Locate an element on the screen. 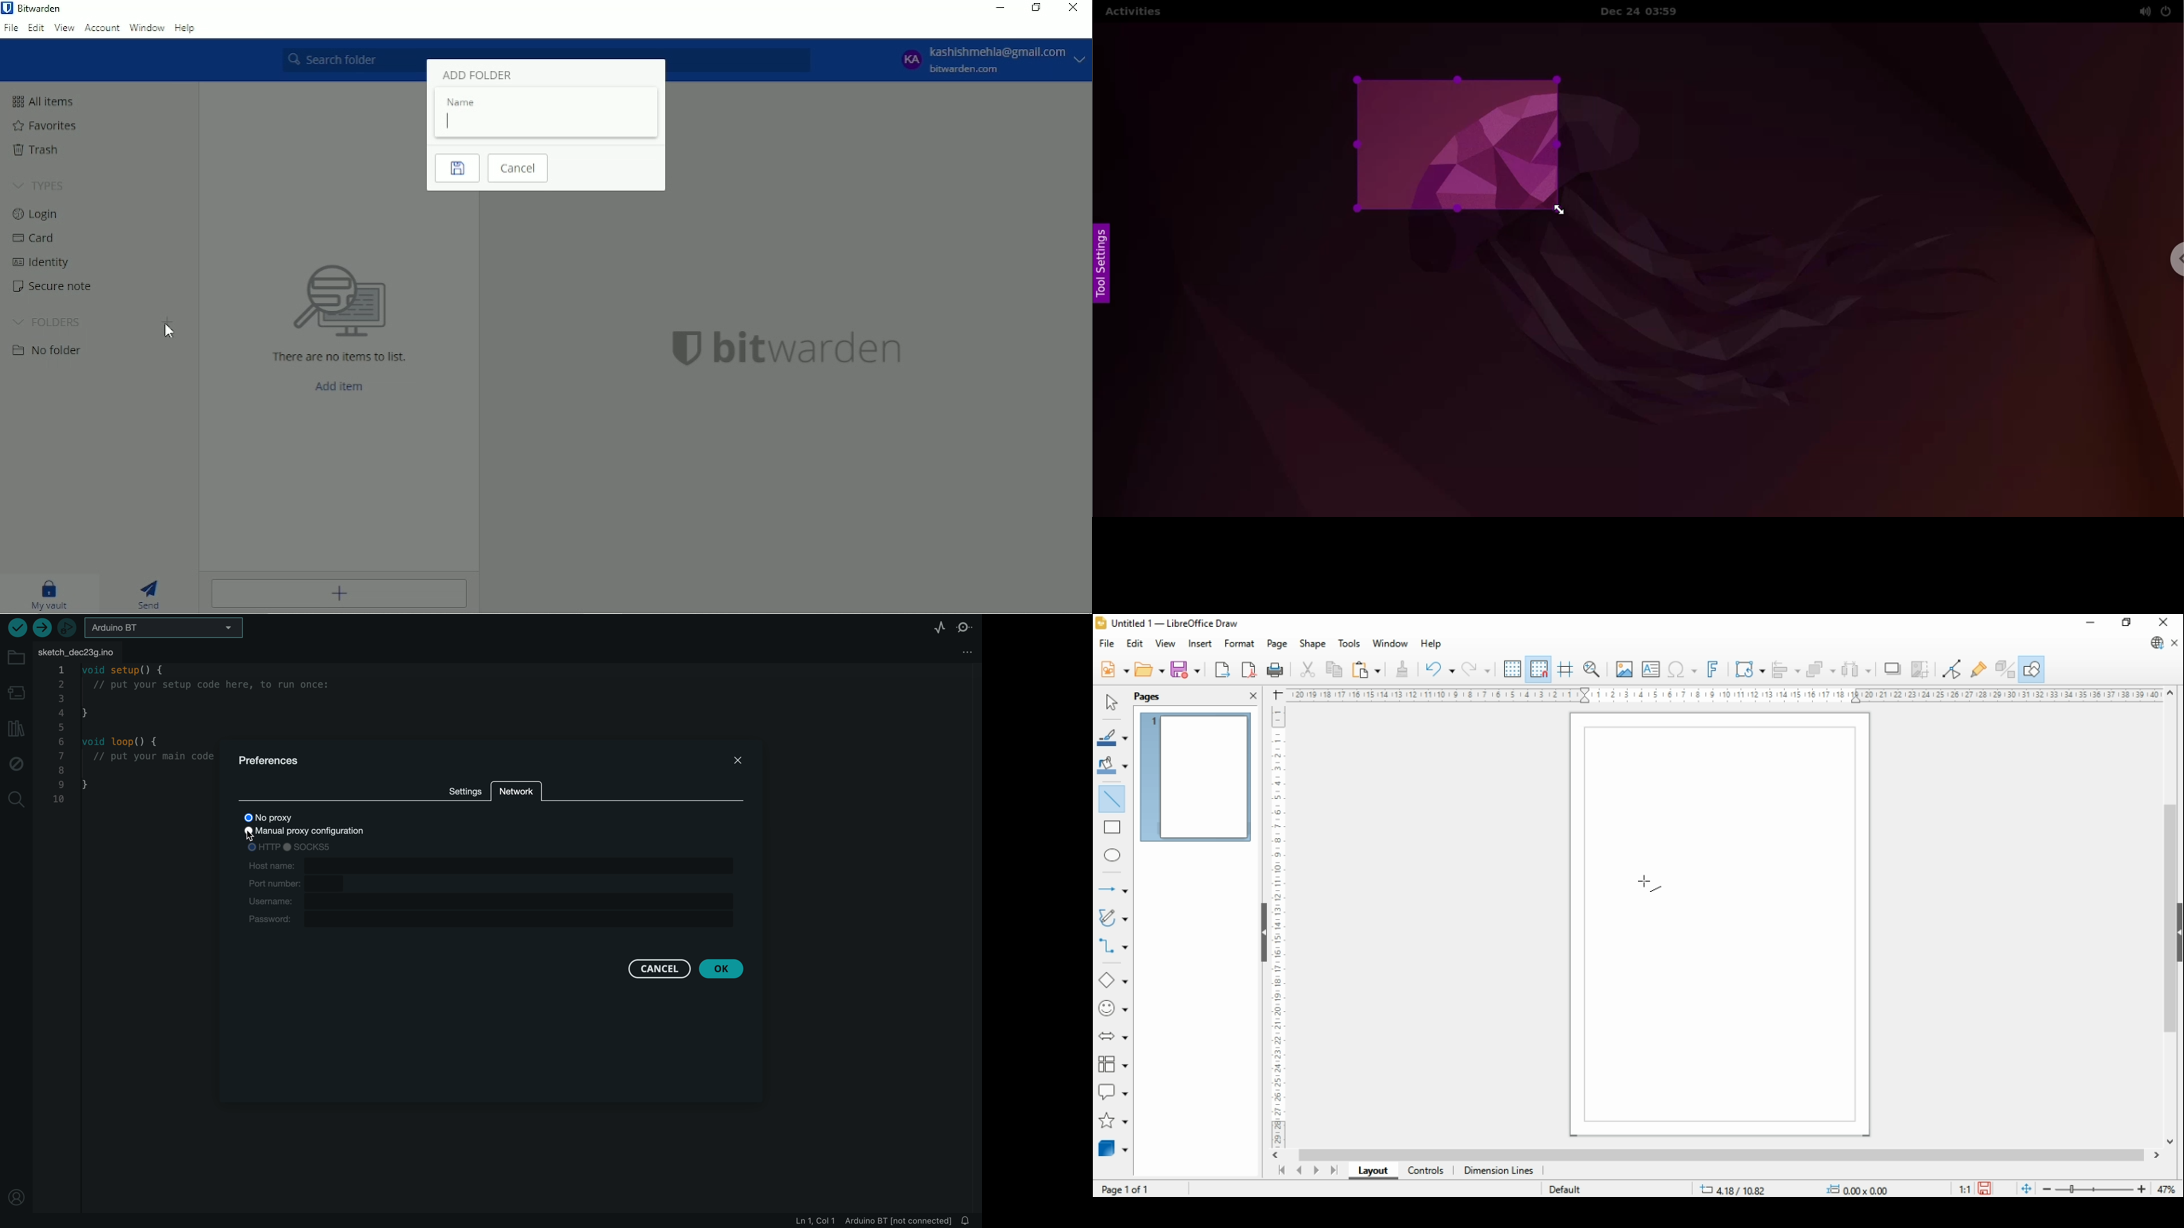 Image resolution: width=2184 pixels, height=1232 pixels. transformations is located at coordinates (1749, 669).